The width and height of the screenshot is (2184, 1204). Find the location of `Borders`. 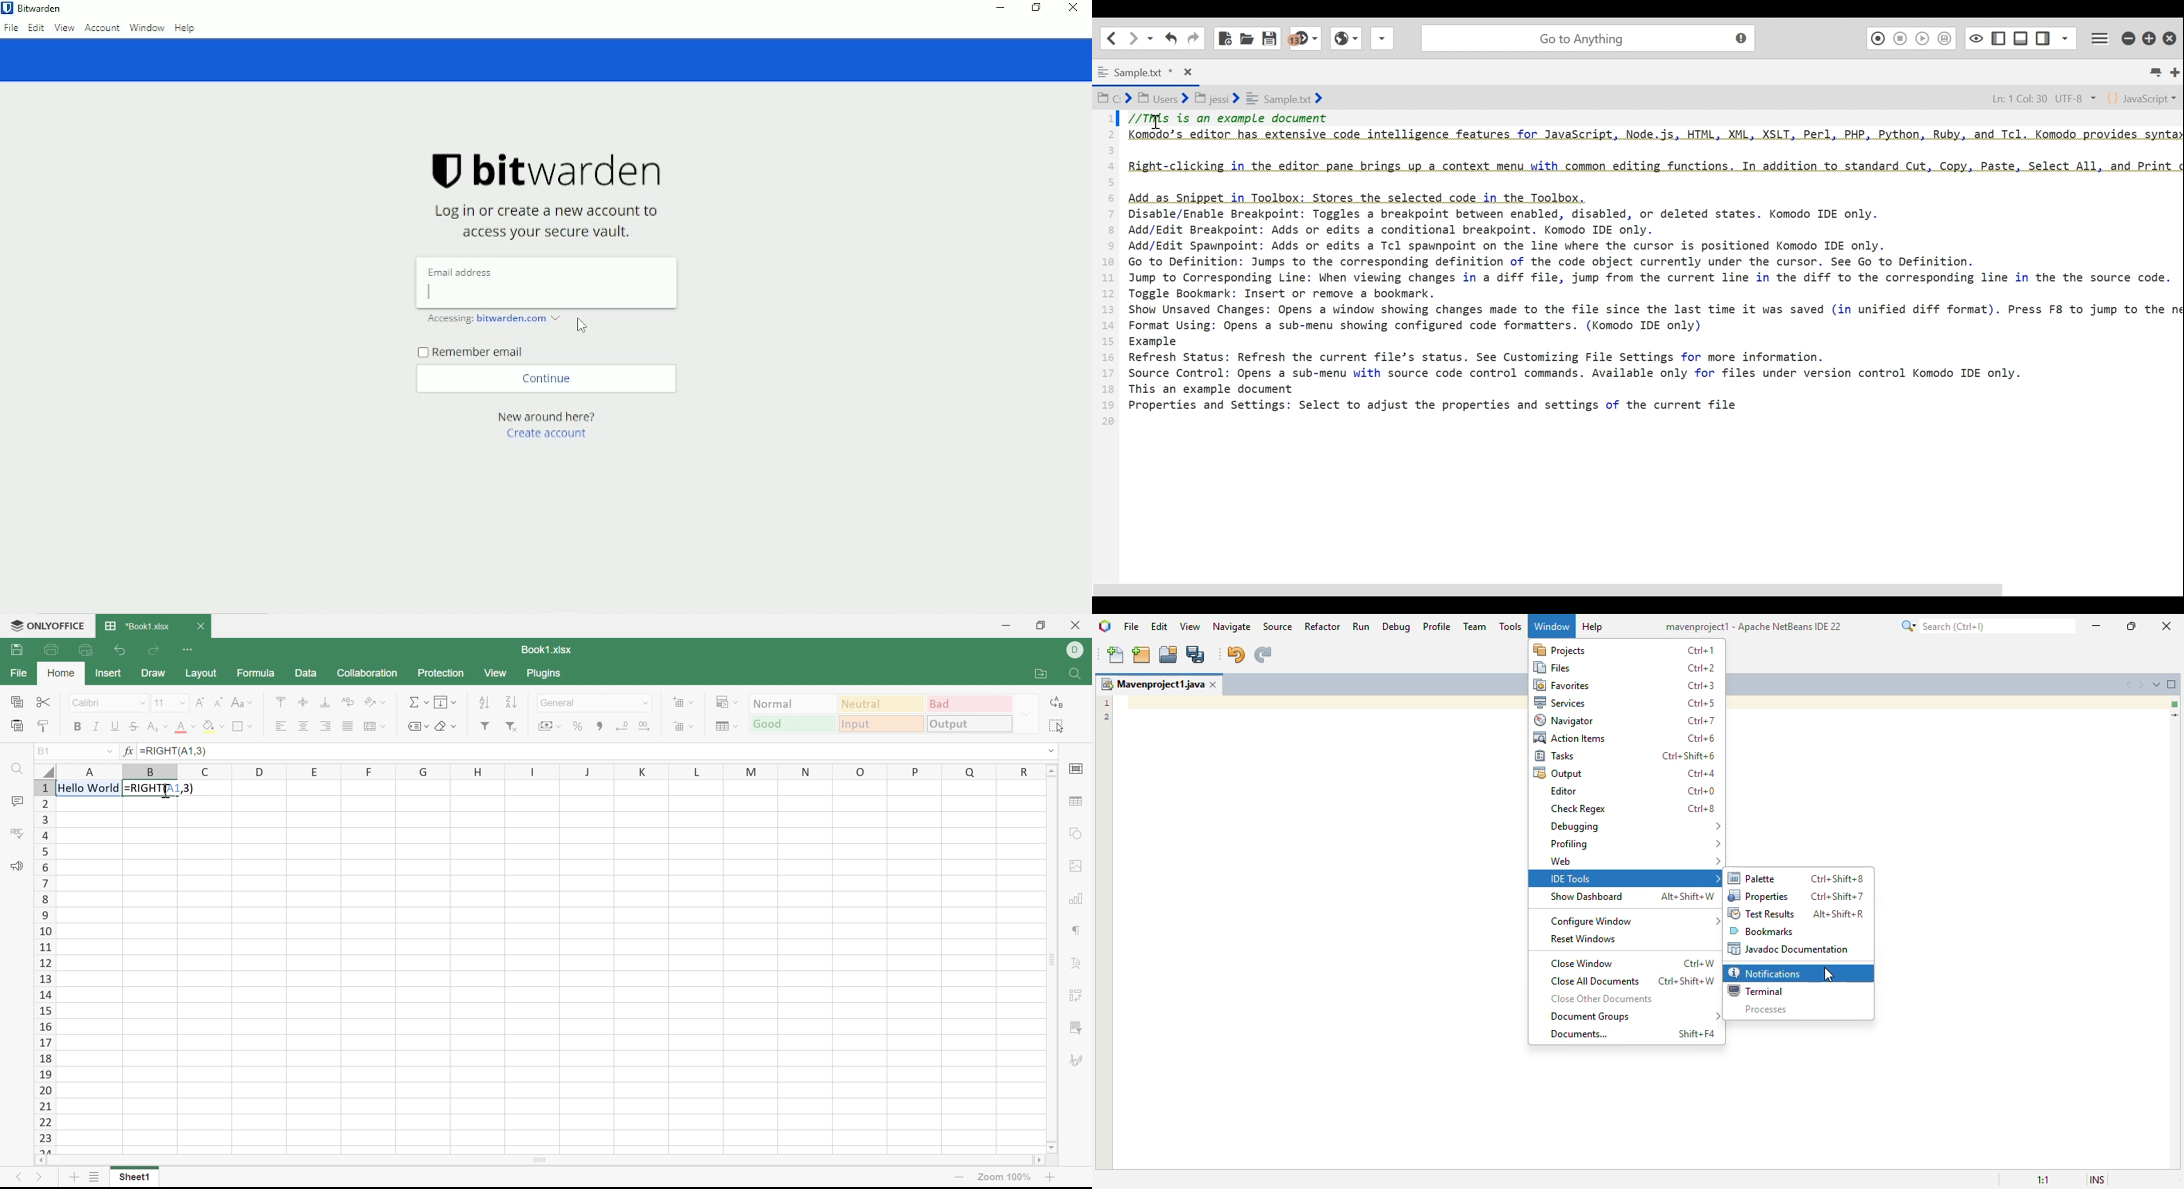

Borders is located at coordinates (243, 726).